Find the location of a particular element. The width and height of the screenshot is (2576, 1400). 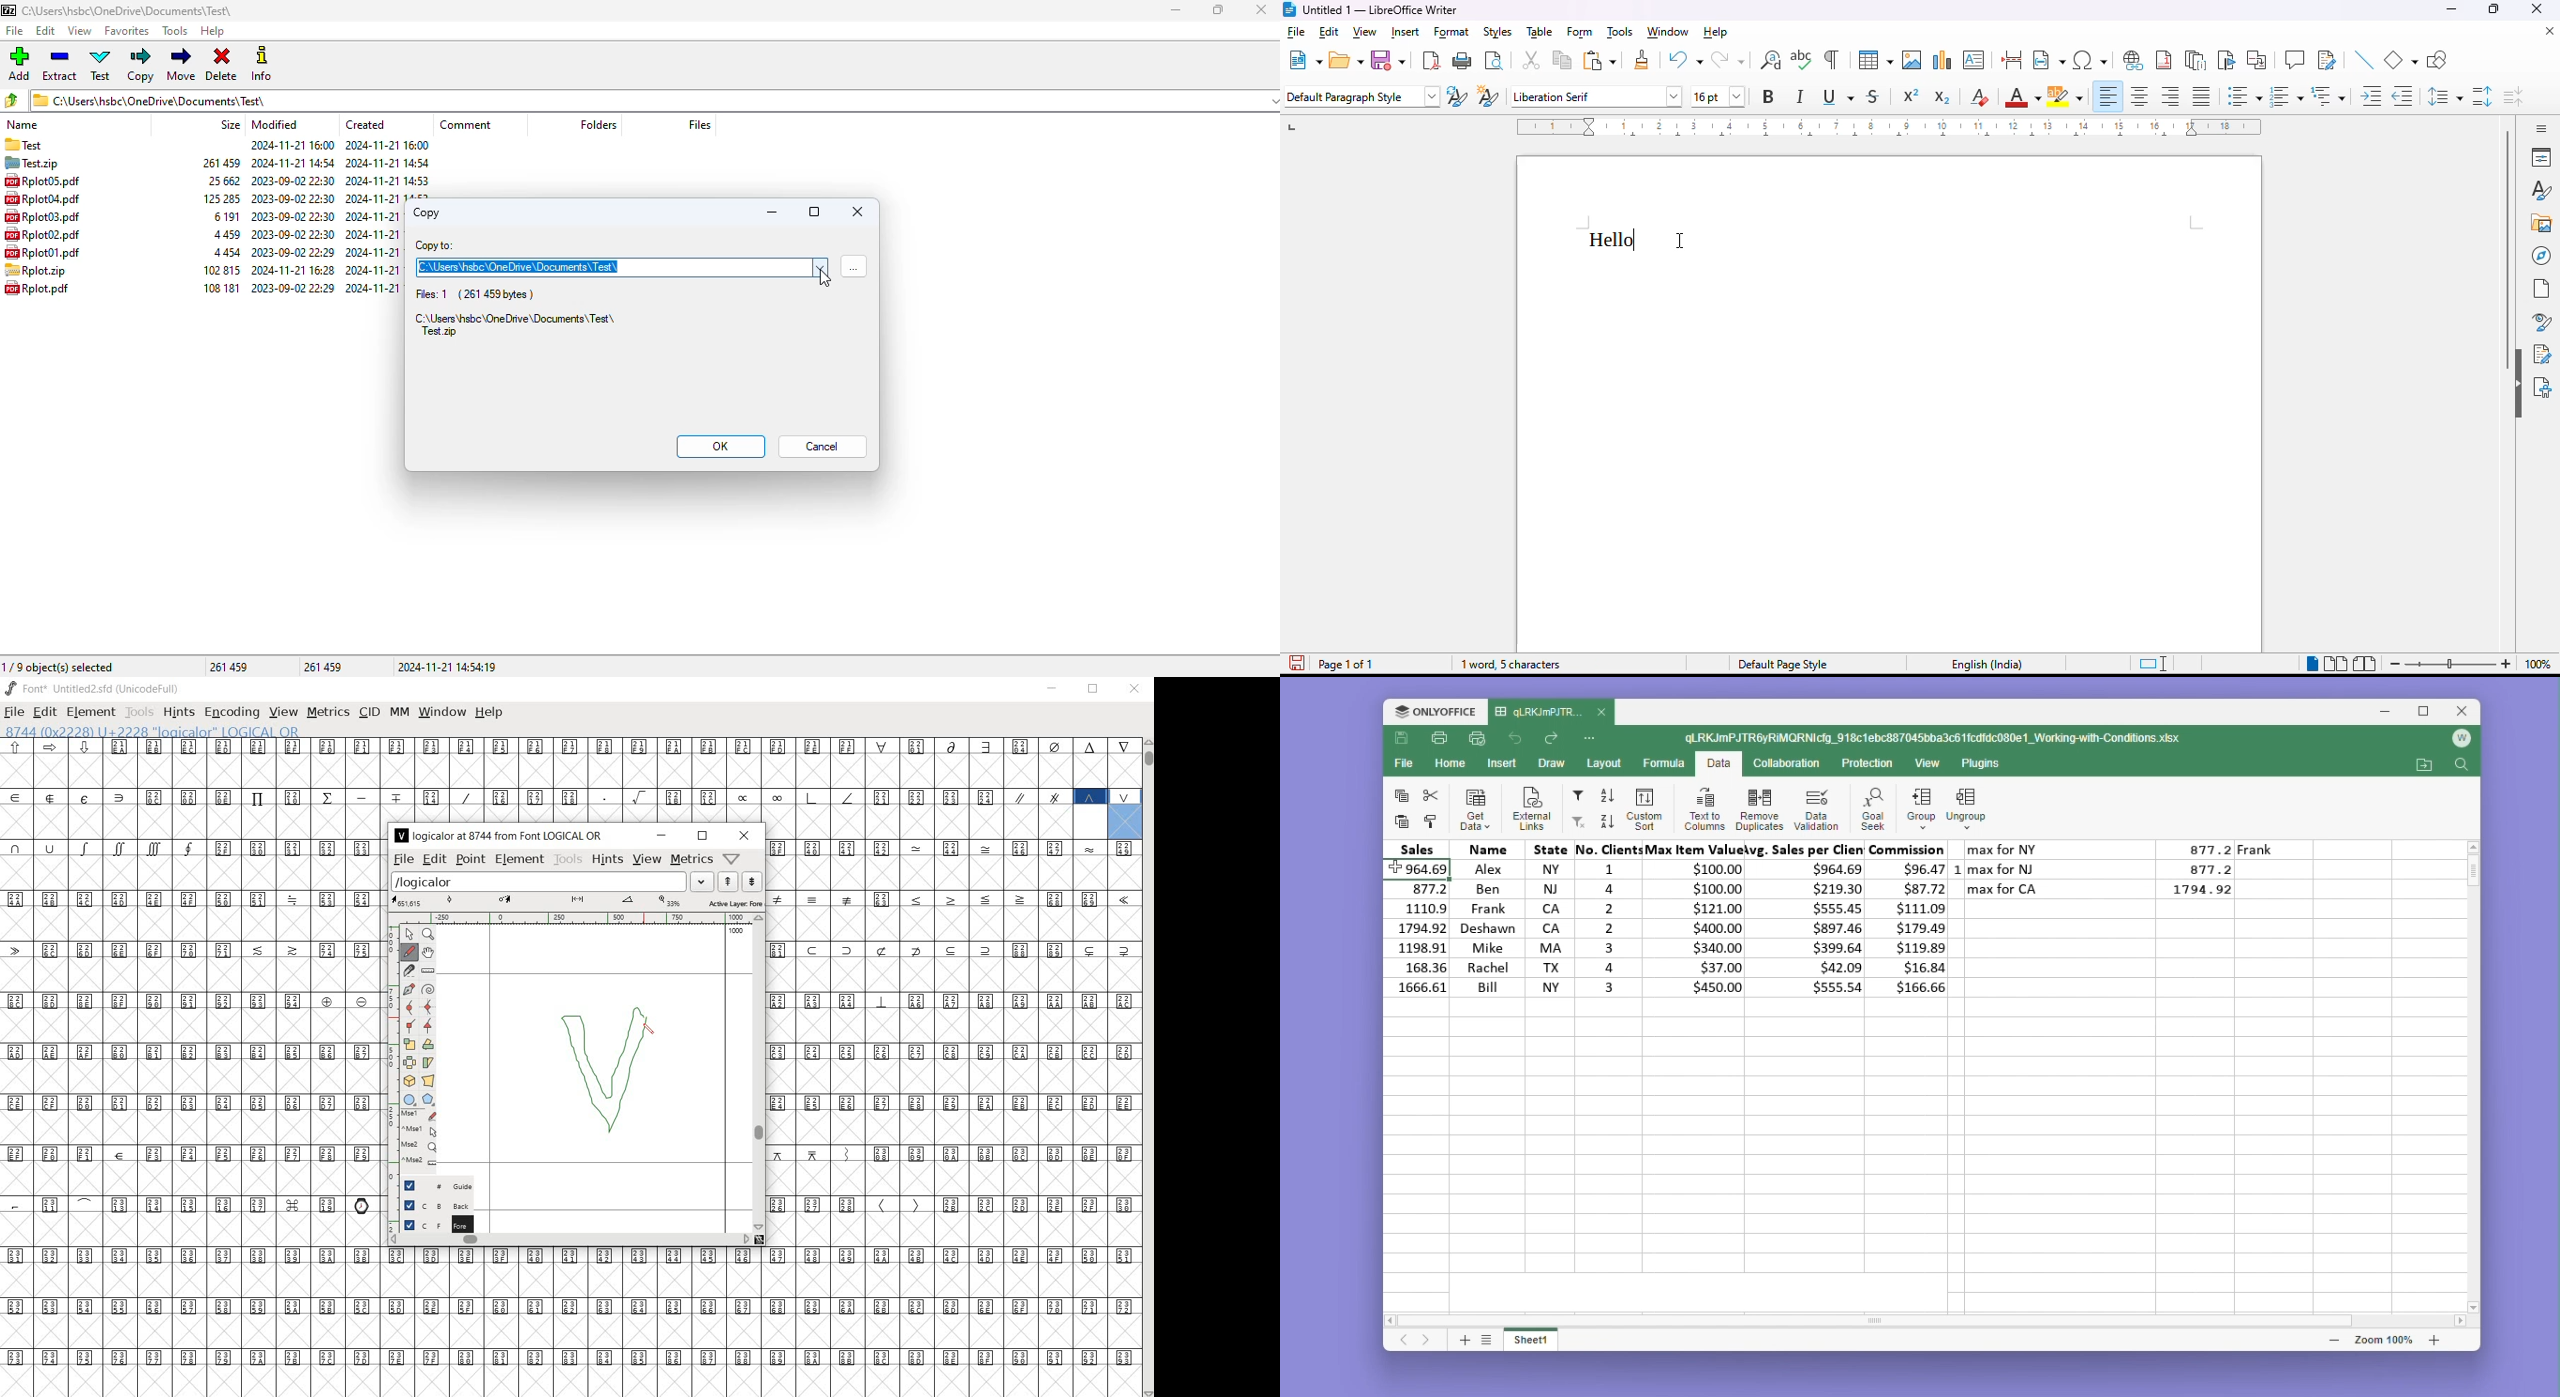

External links is located at coordinates (1528, 809).